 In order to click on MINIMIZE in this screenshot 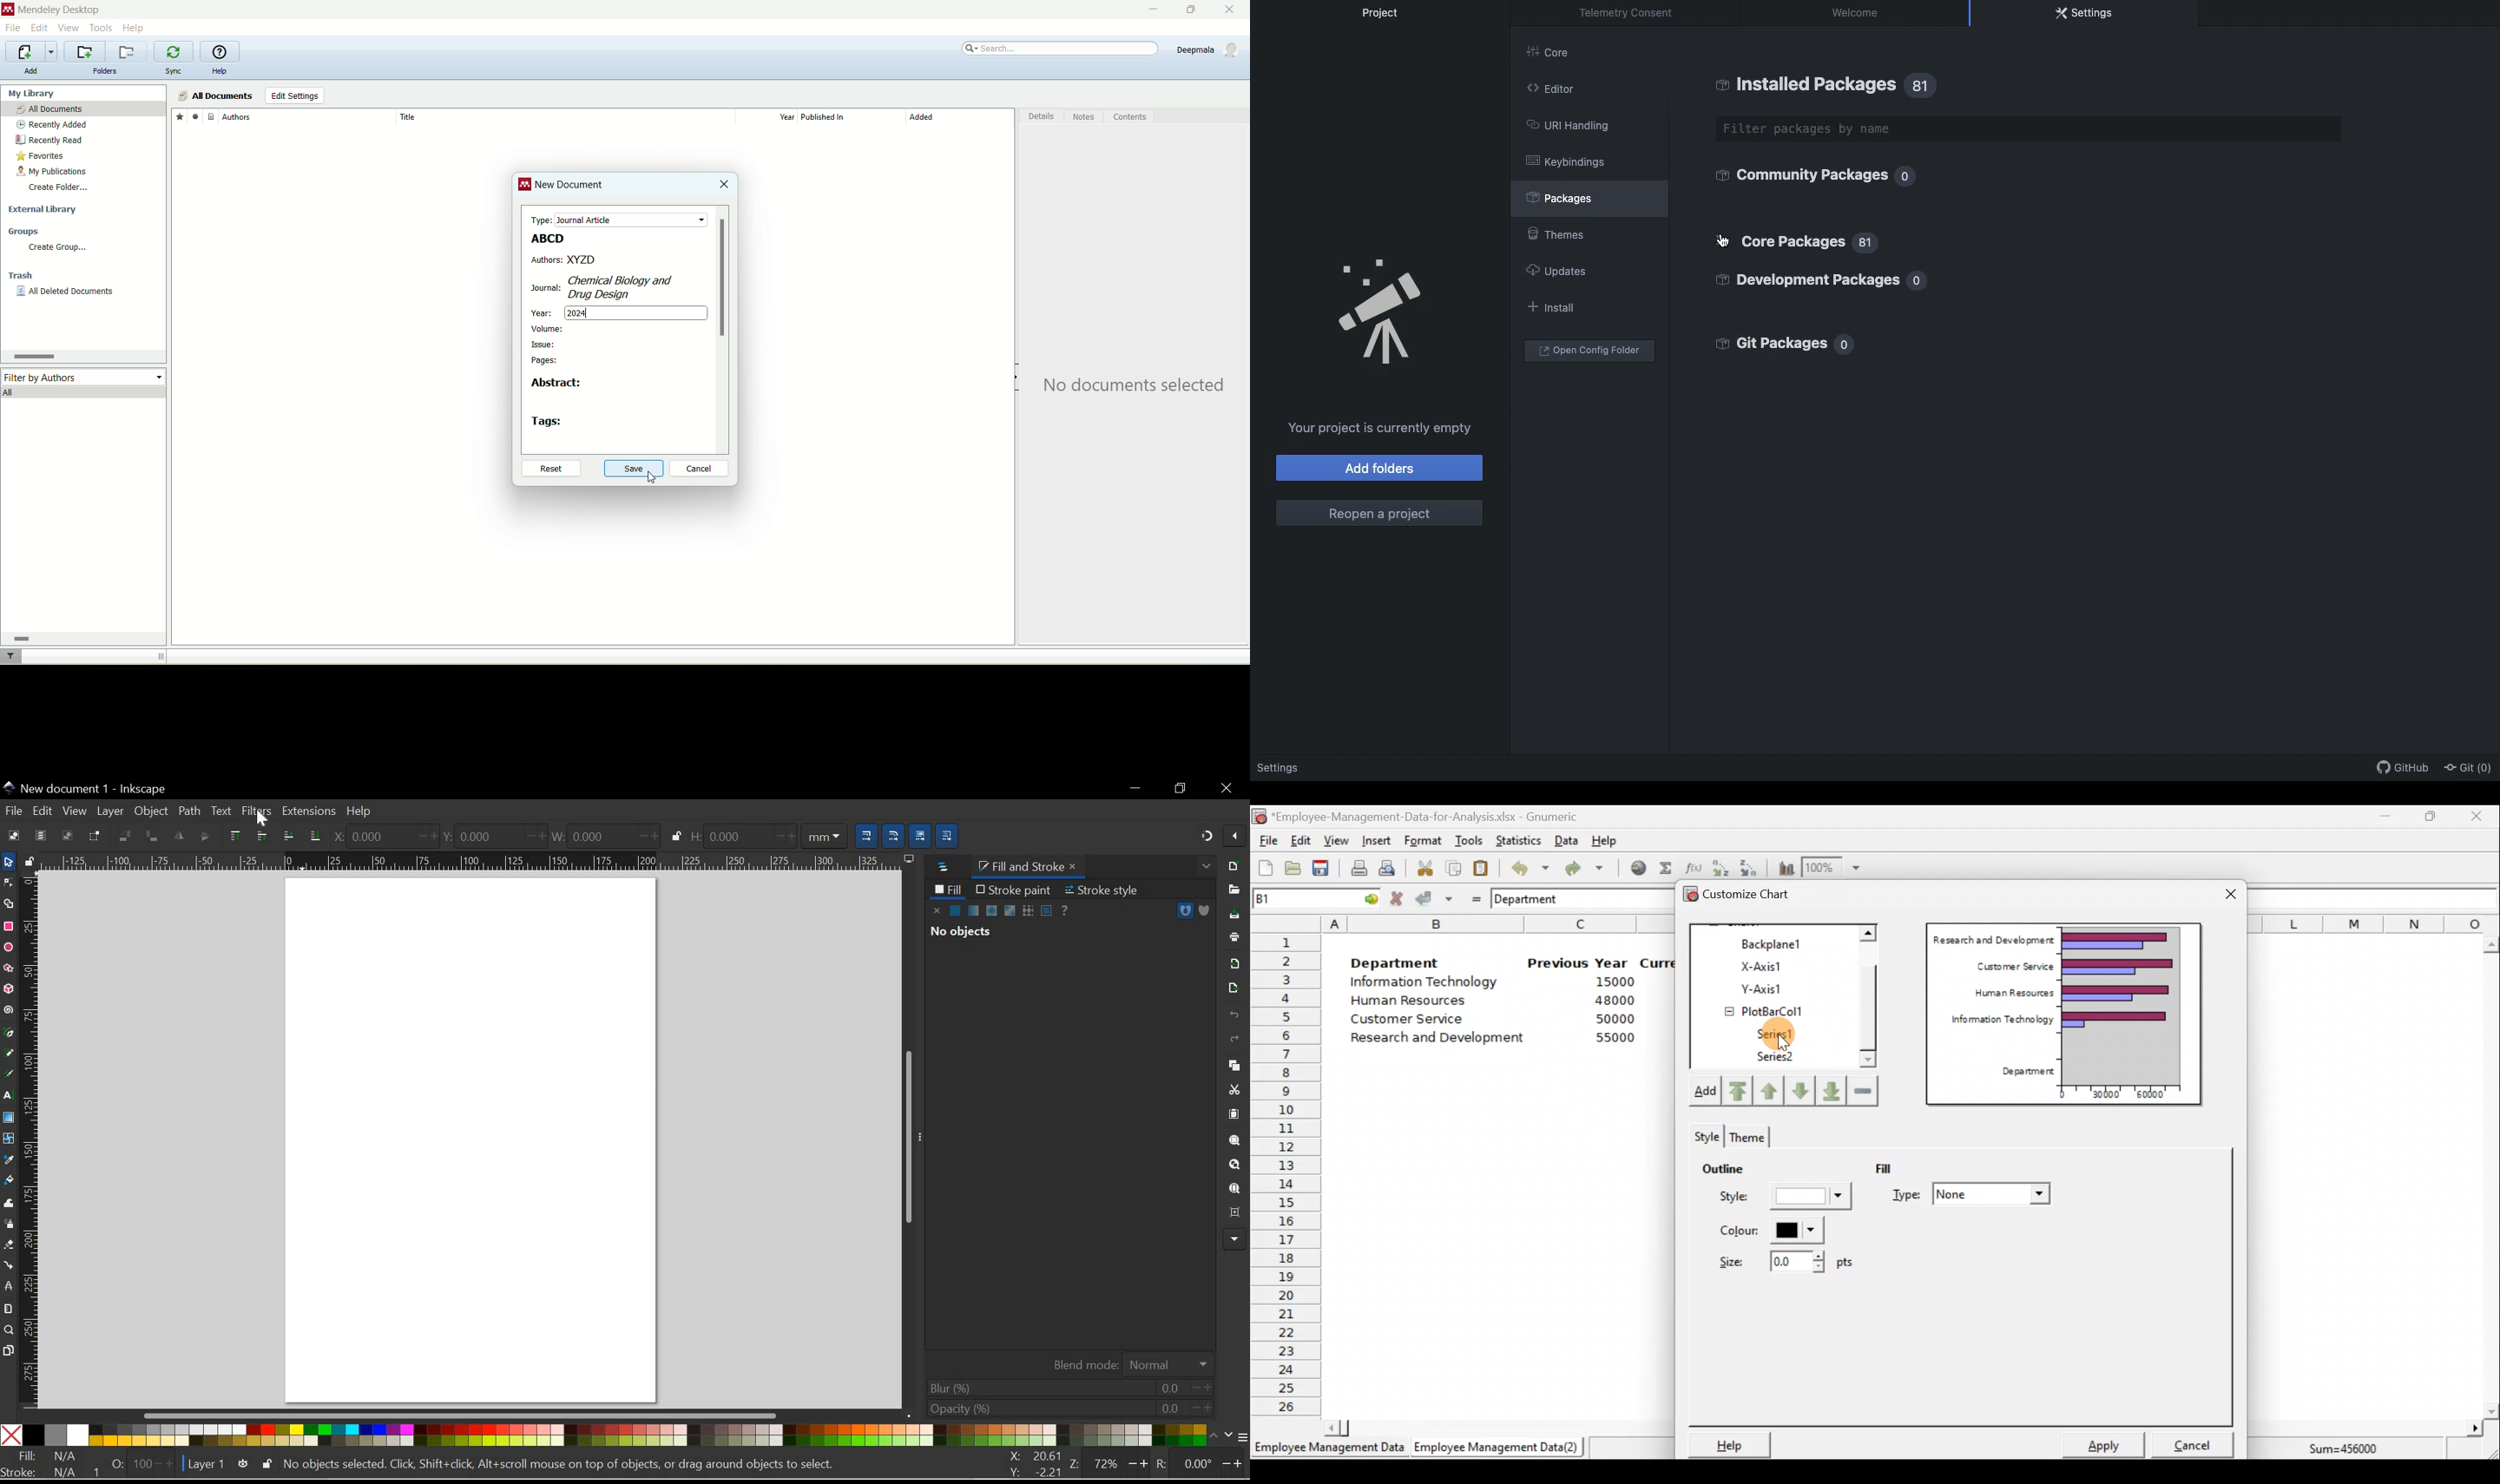, I will do `click(1136, 791)`.